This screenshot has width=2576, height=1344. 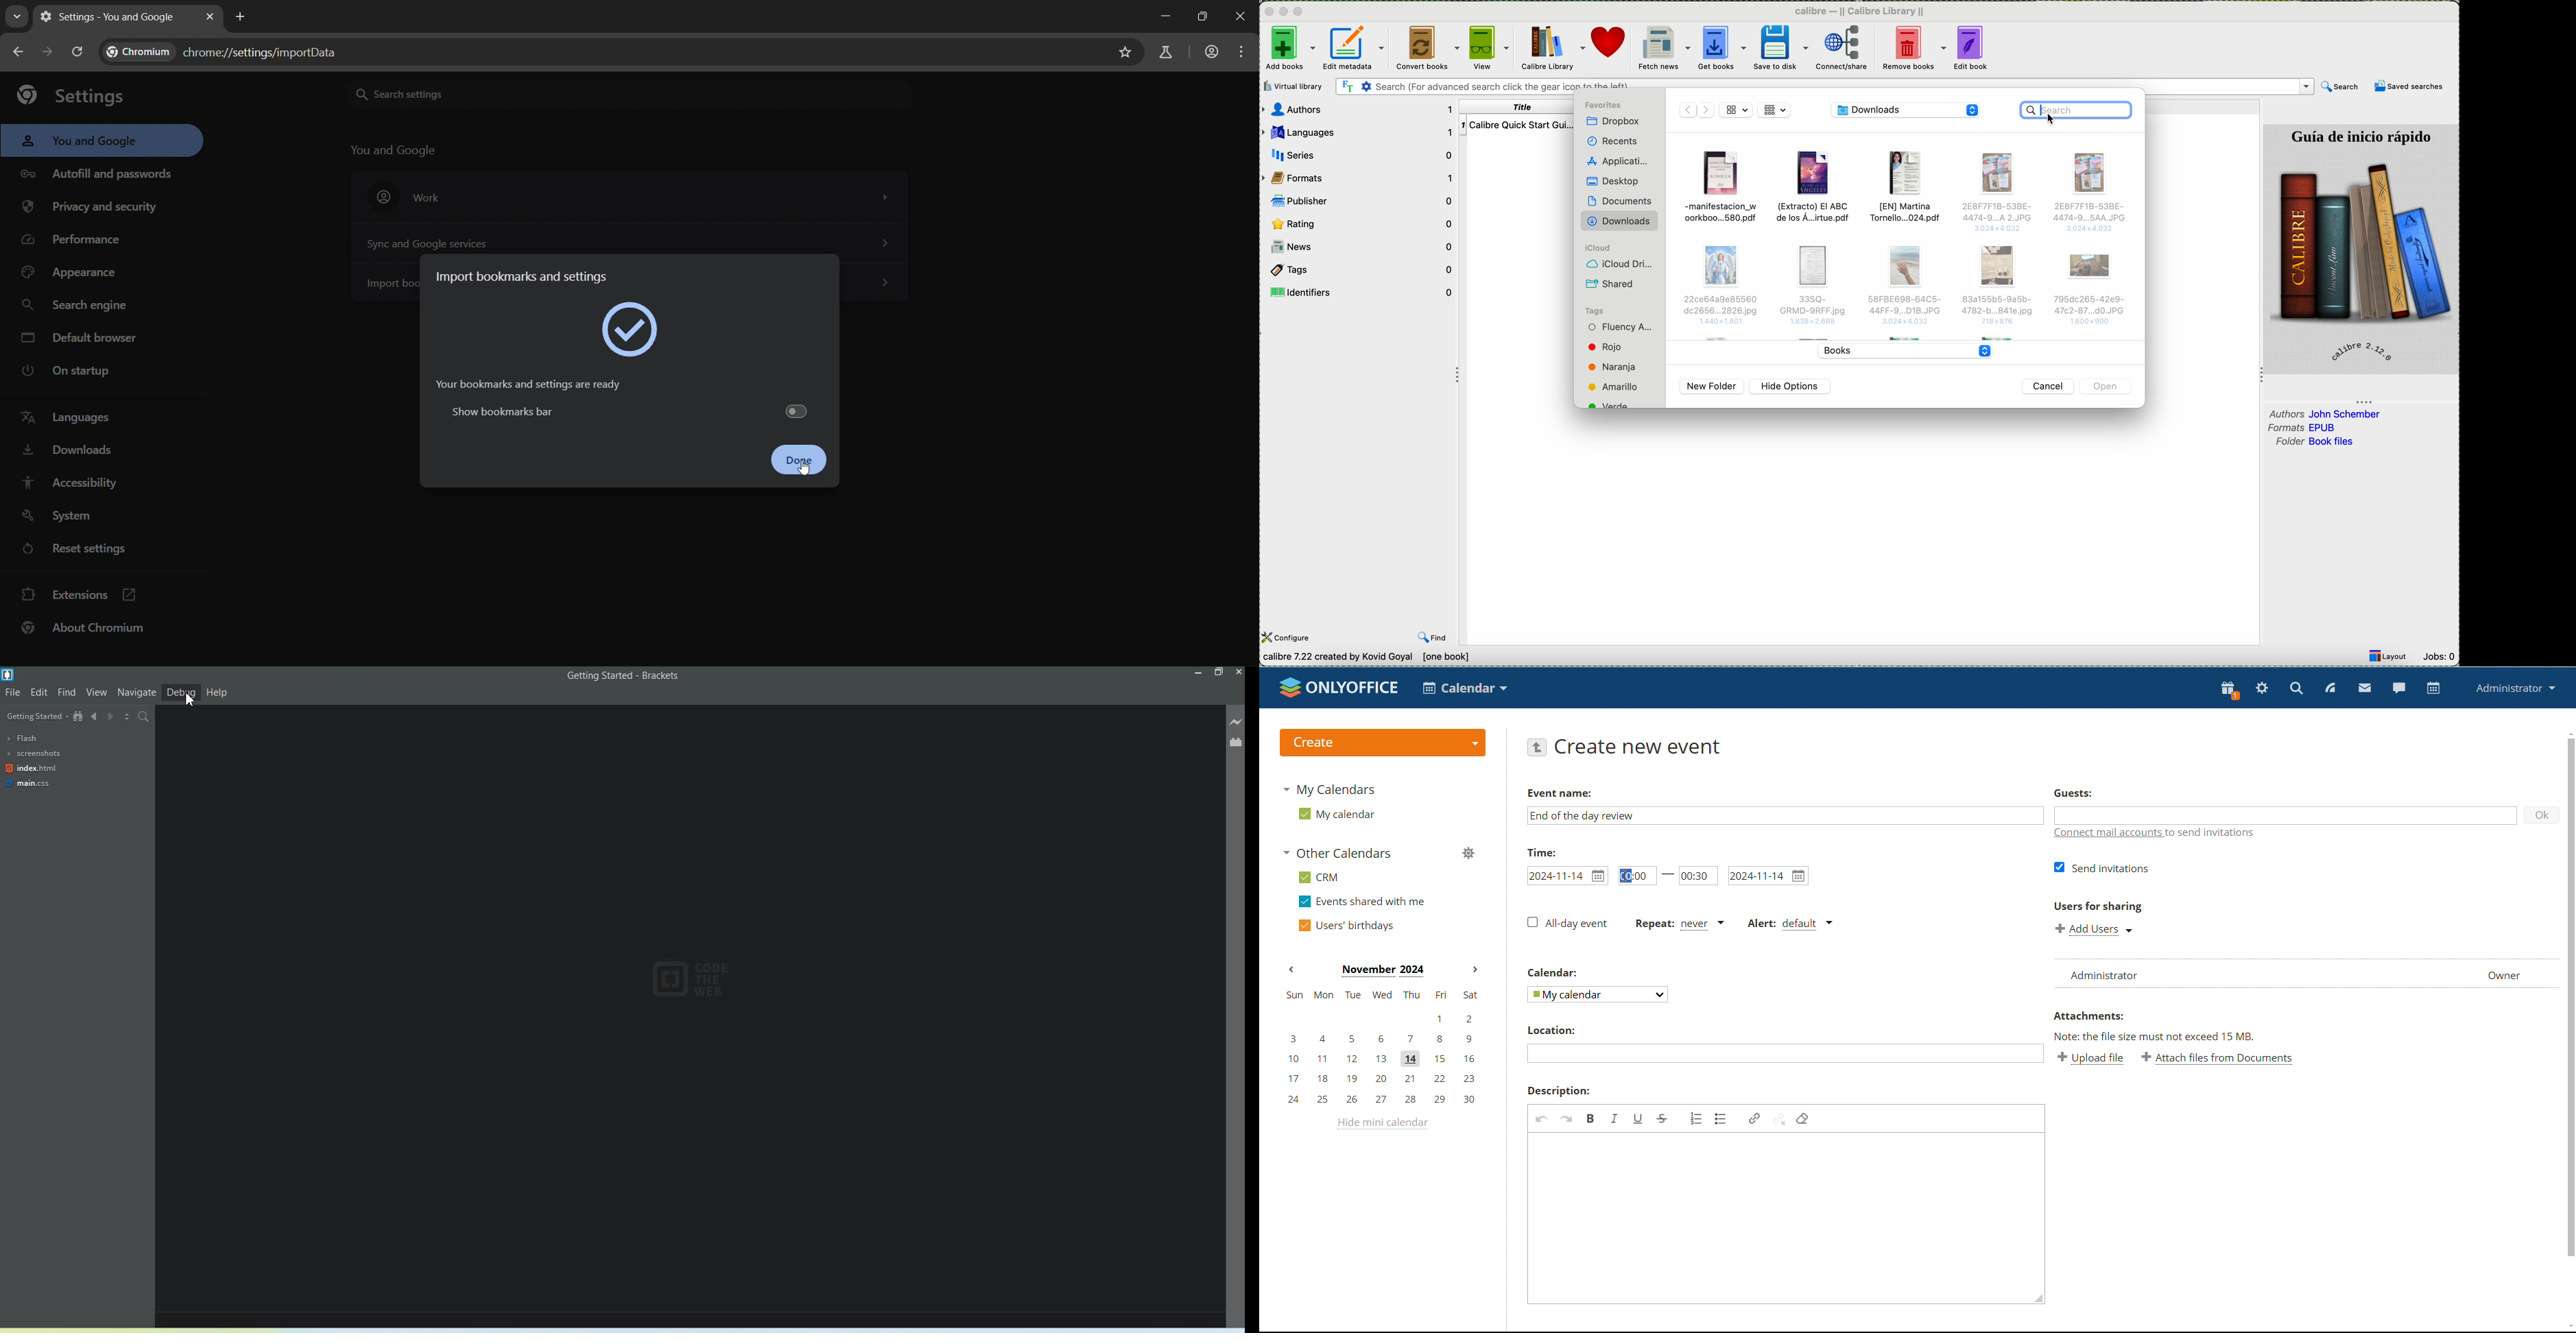 What do you see at coordinates (1516, 124) in the screenshot?
I see `Calibre Quick start guide` at bounding box center [1516, 124].